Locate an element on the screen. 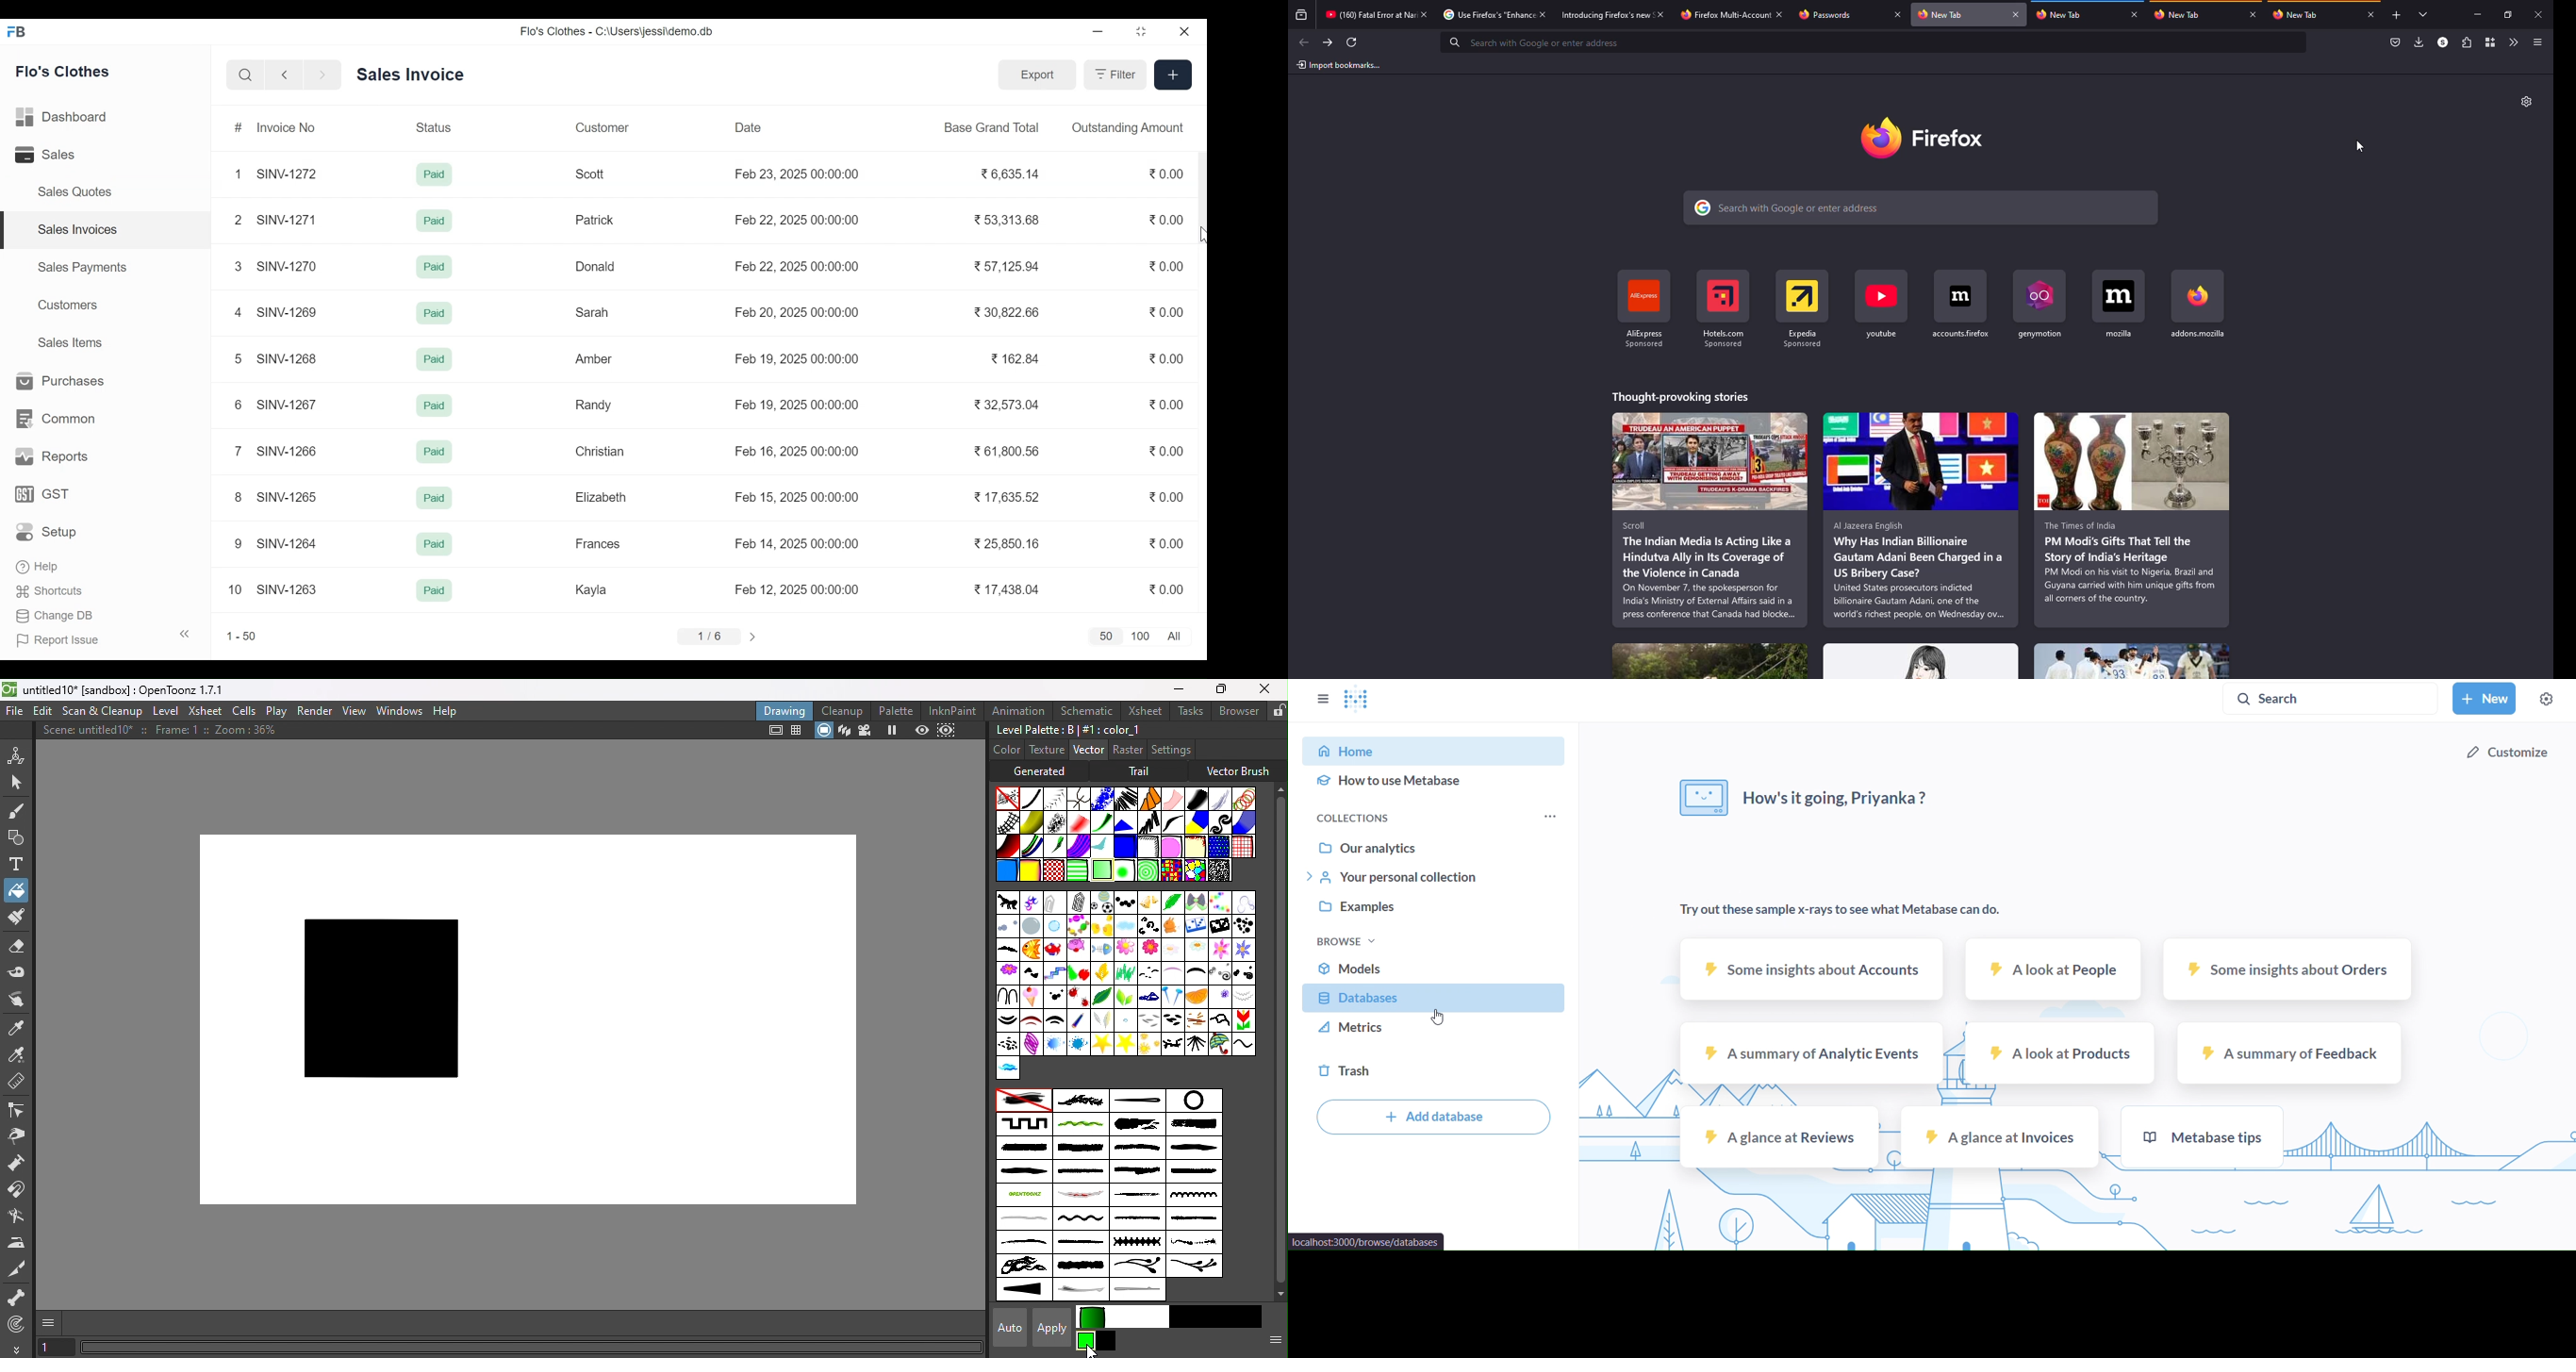 The width and height of the screenshot is (2576, 1372). forward is located at coordinates (1328, 41).